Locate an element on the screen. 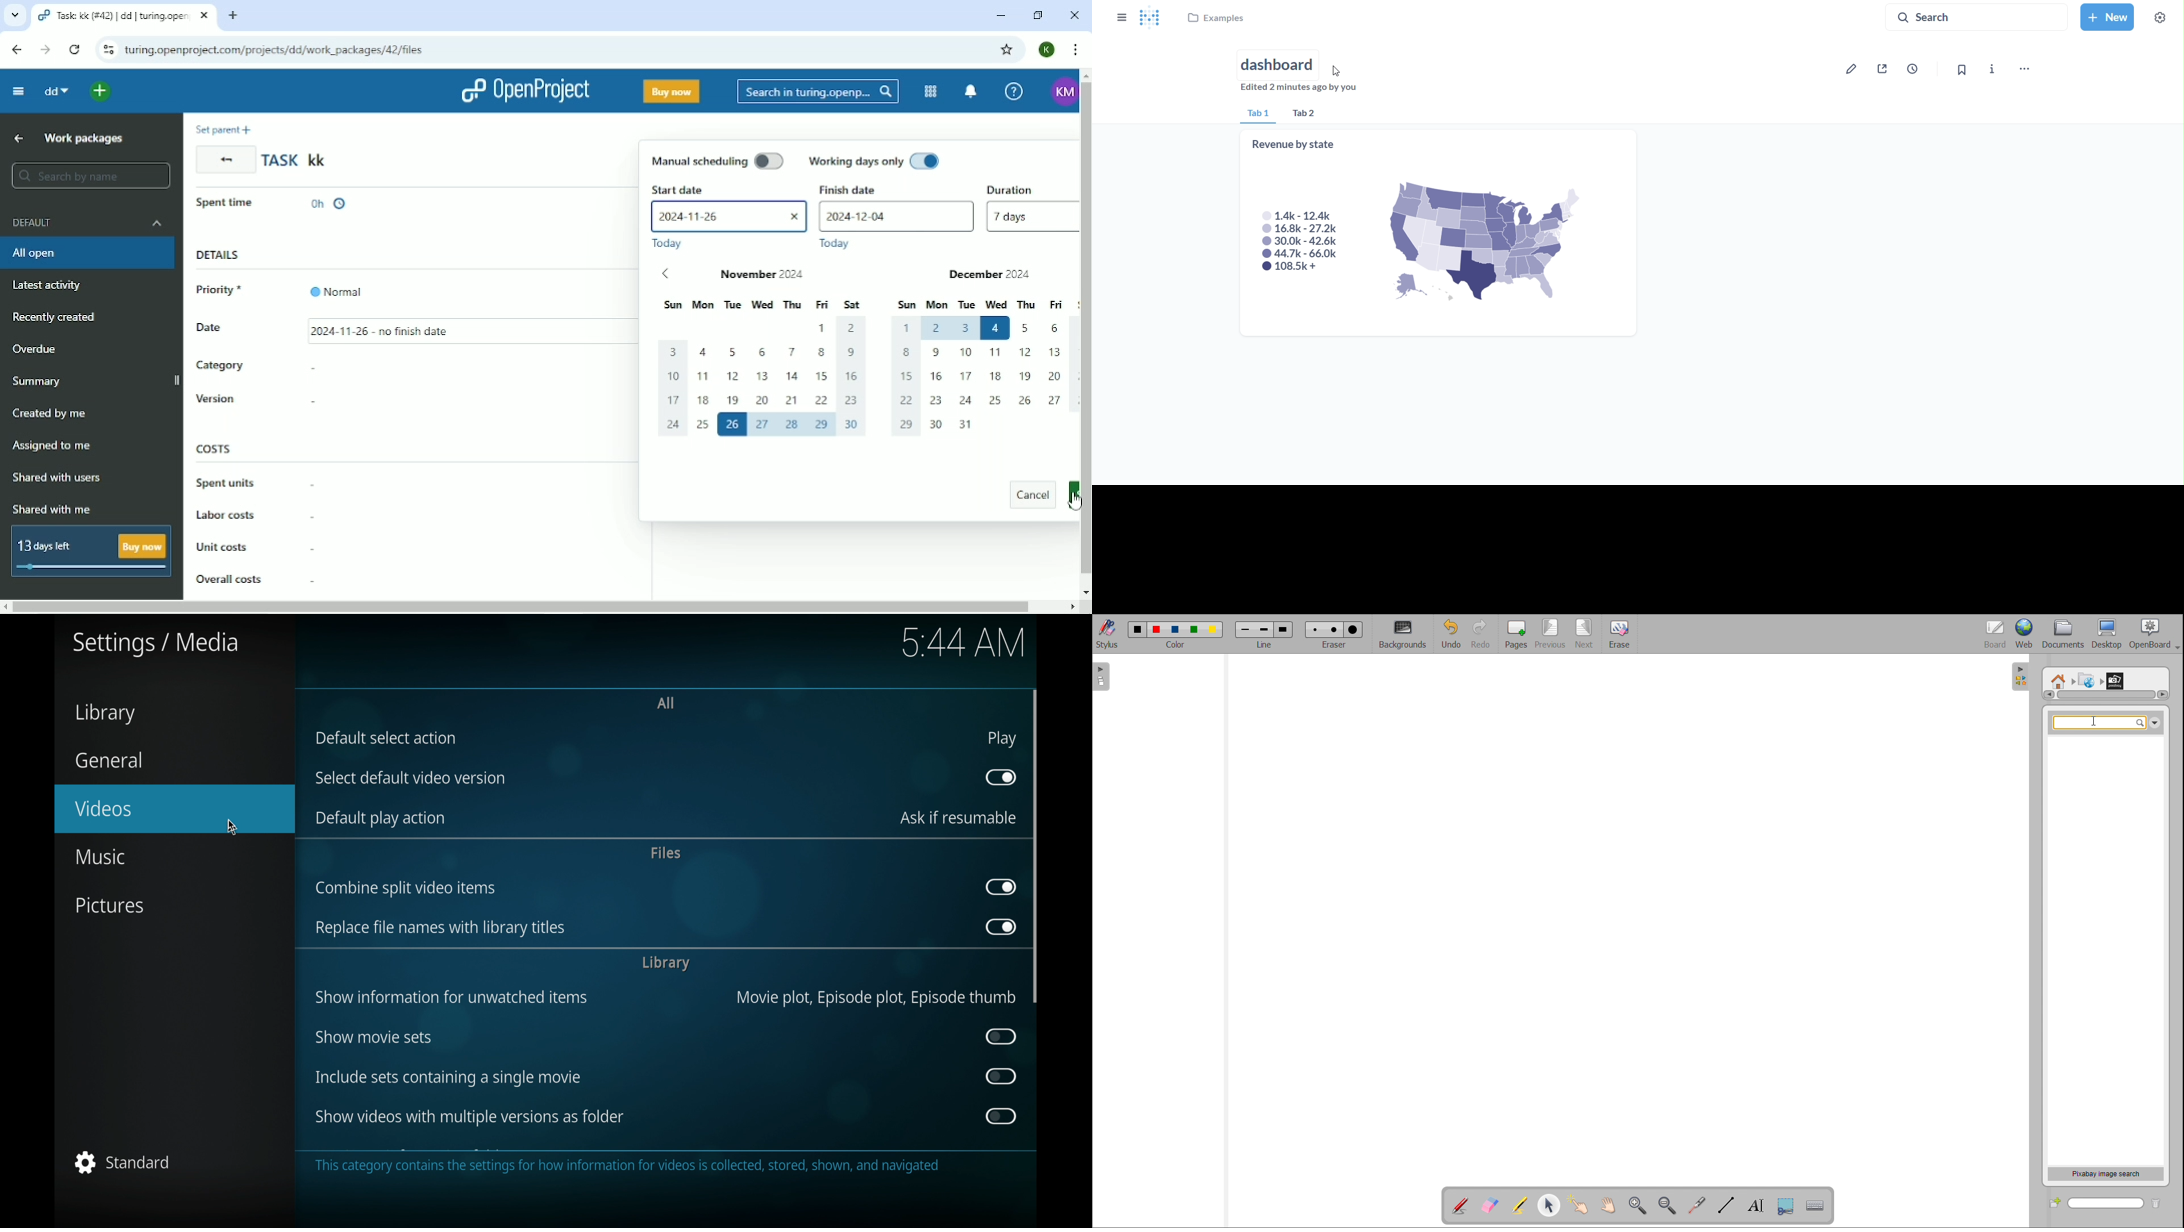  close sidebar is located at coordinates (1120, 17).